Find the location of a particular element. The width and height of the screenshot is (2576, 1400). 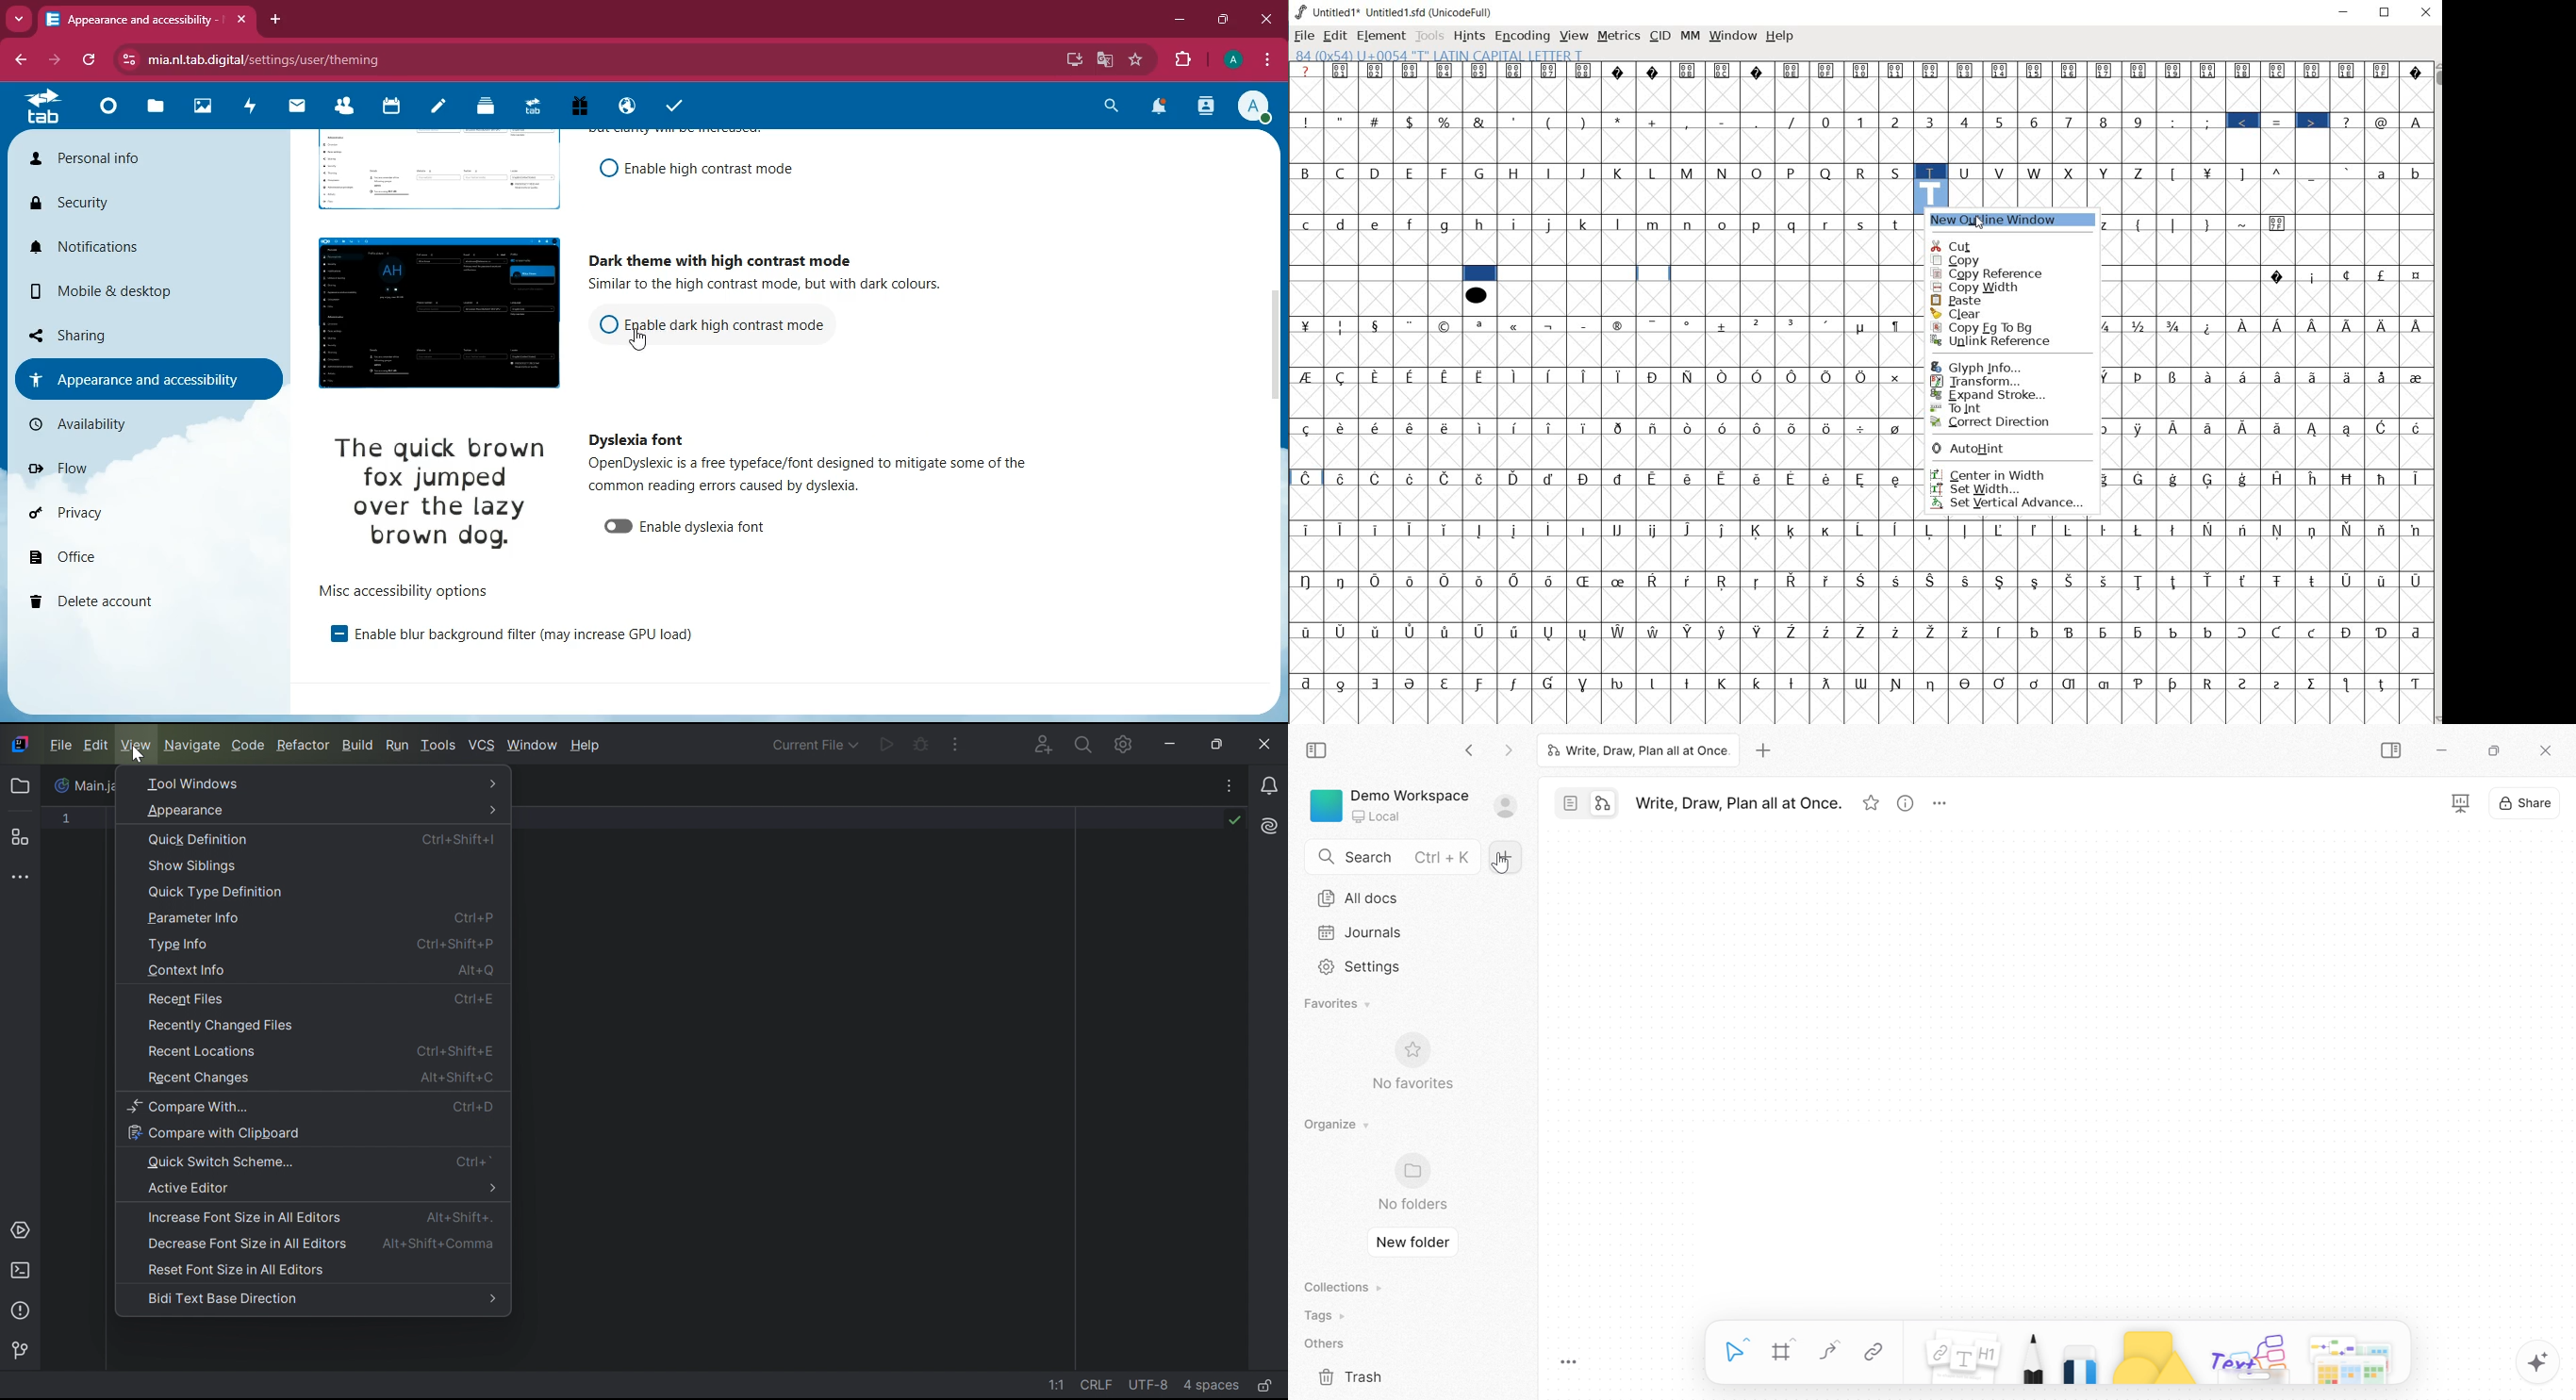

) is located at coordinates (2208, 225).